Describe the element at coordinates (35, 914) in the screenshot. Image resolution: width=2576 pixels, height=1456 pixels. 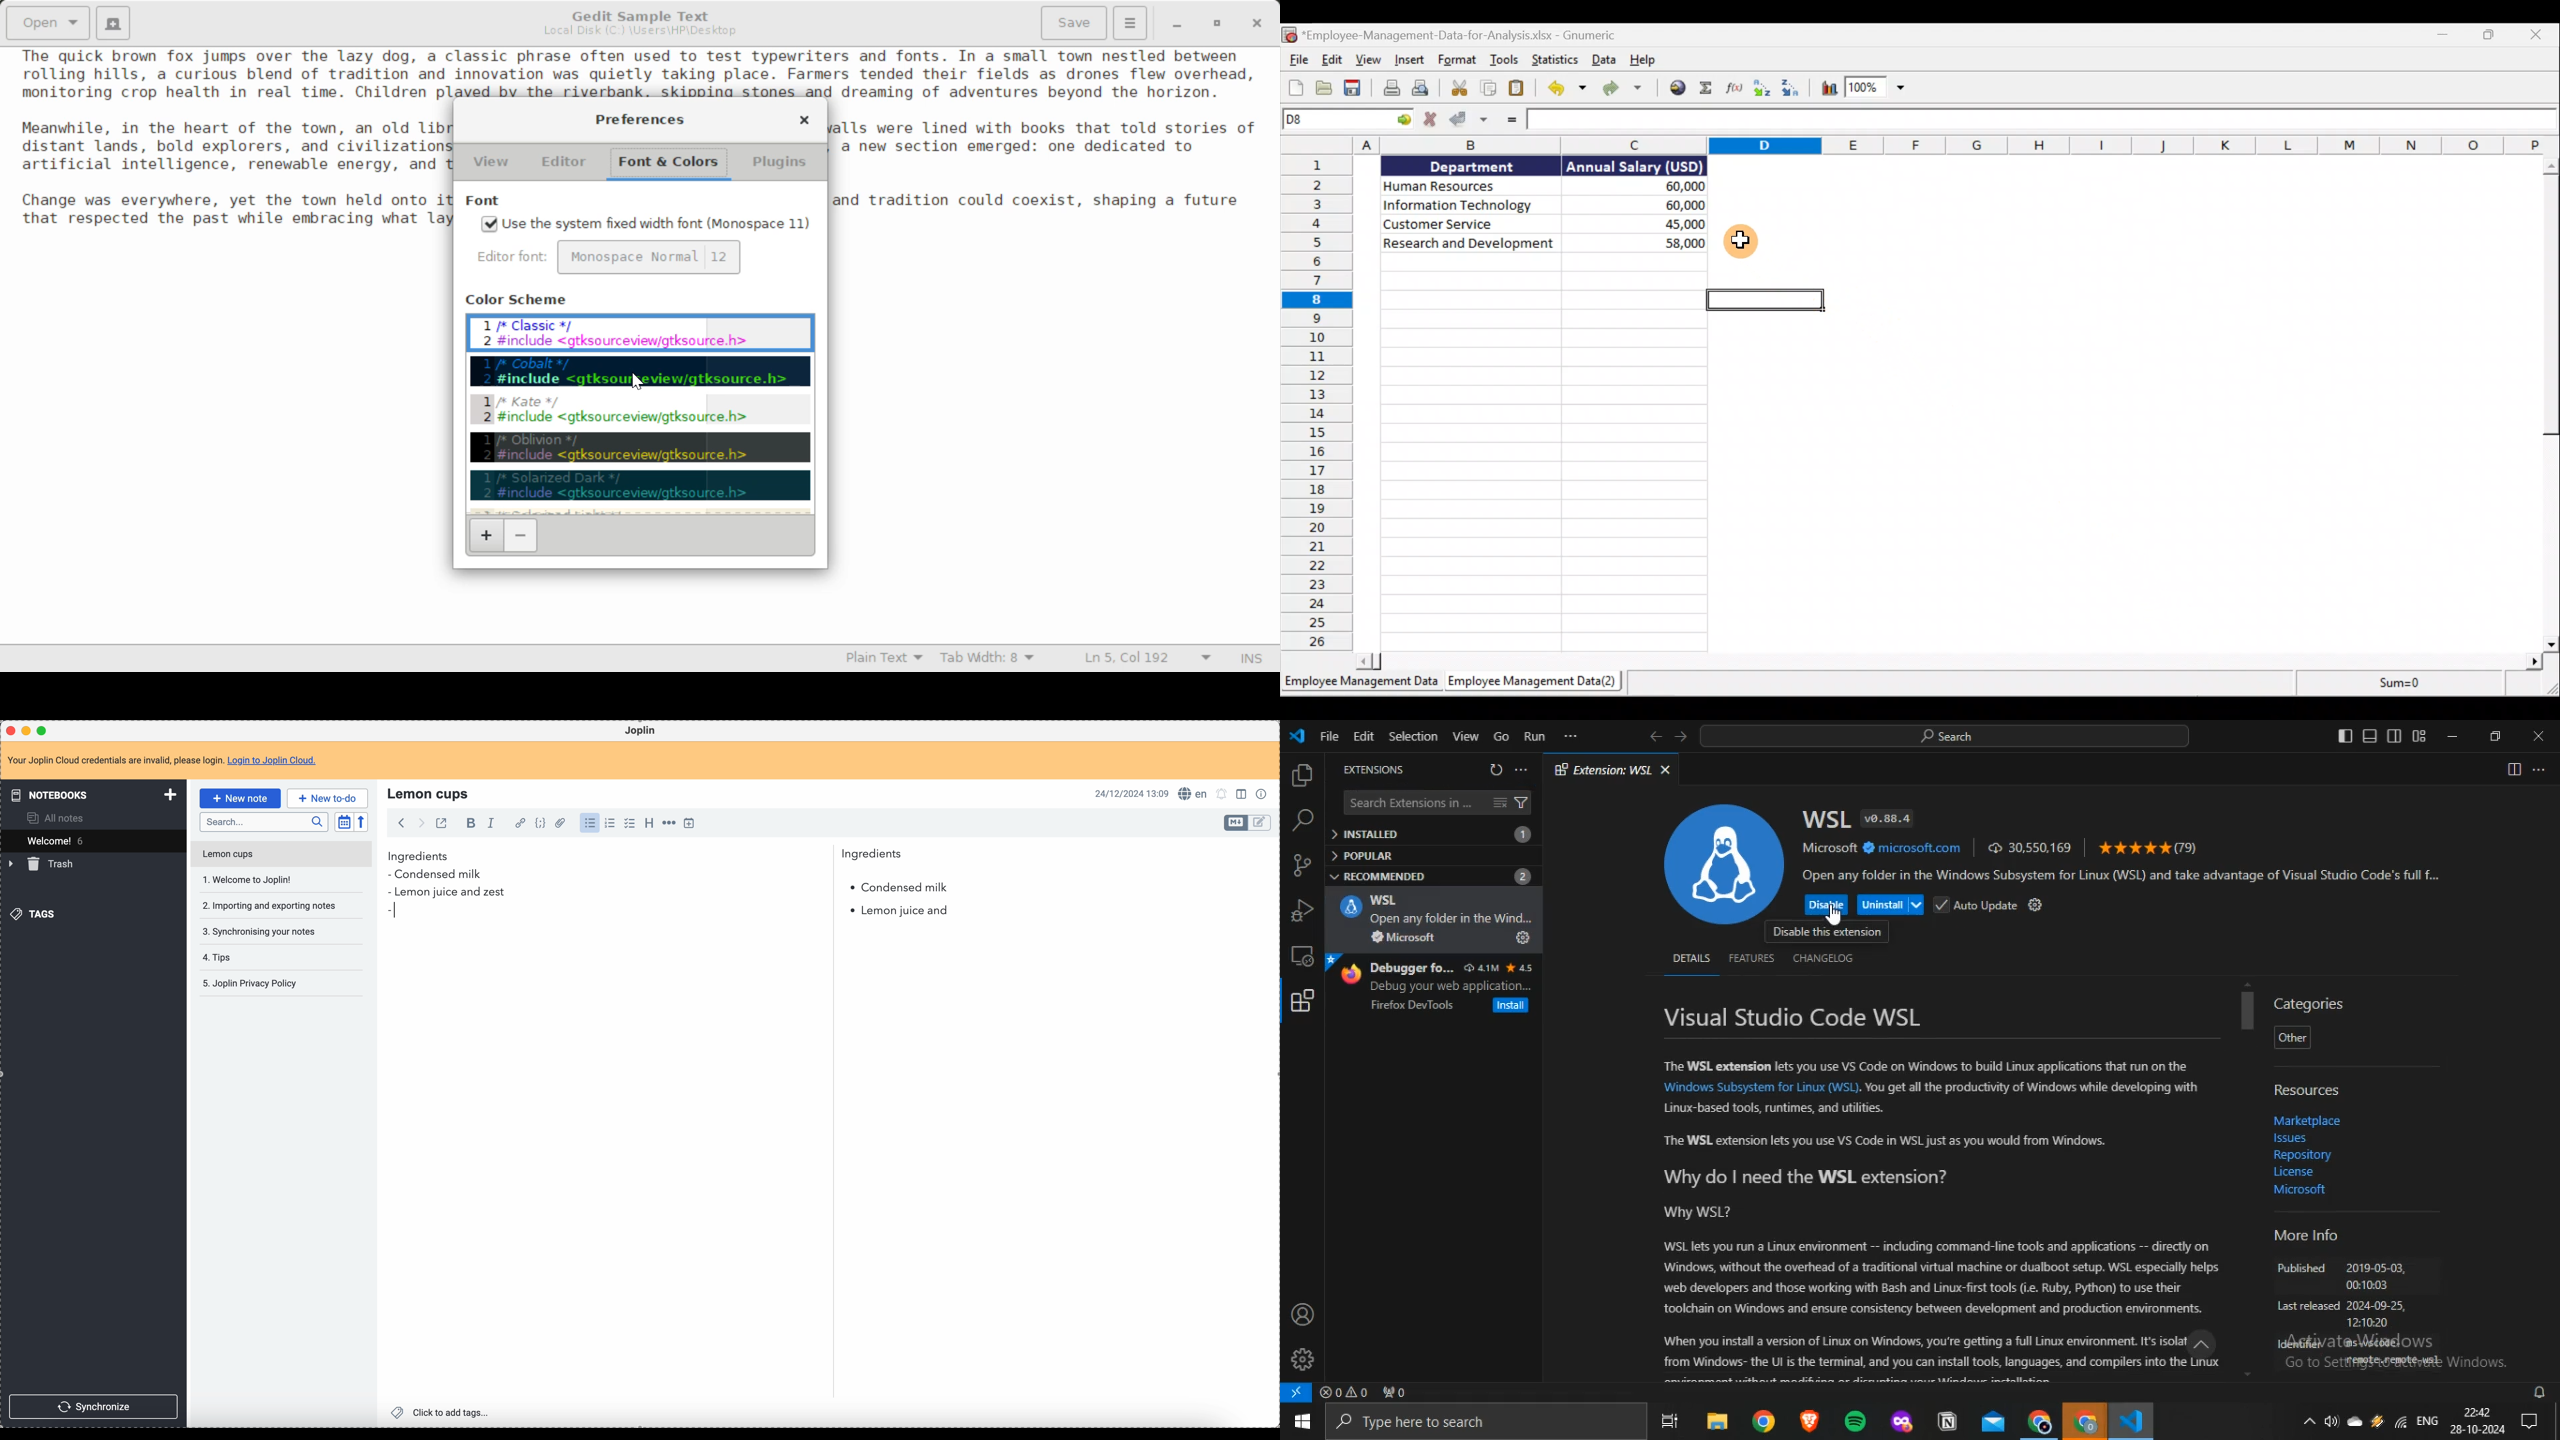
I see `tags` at that location.